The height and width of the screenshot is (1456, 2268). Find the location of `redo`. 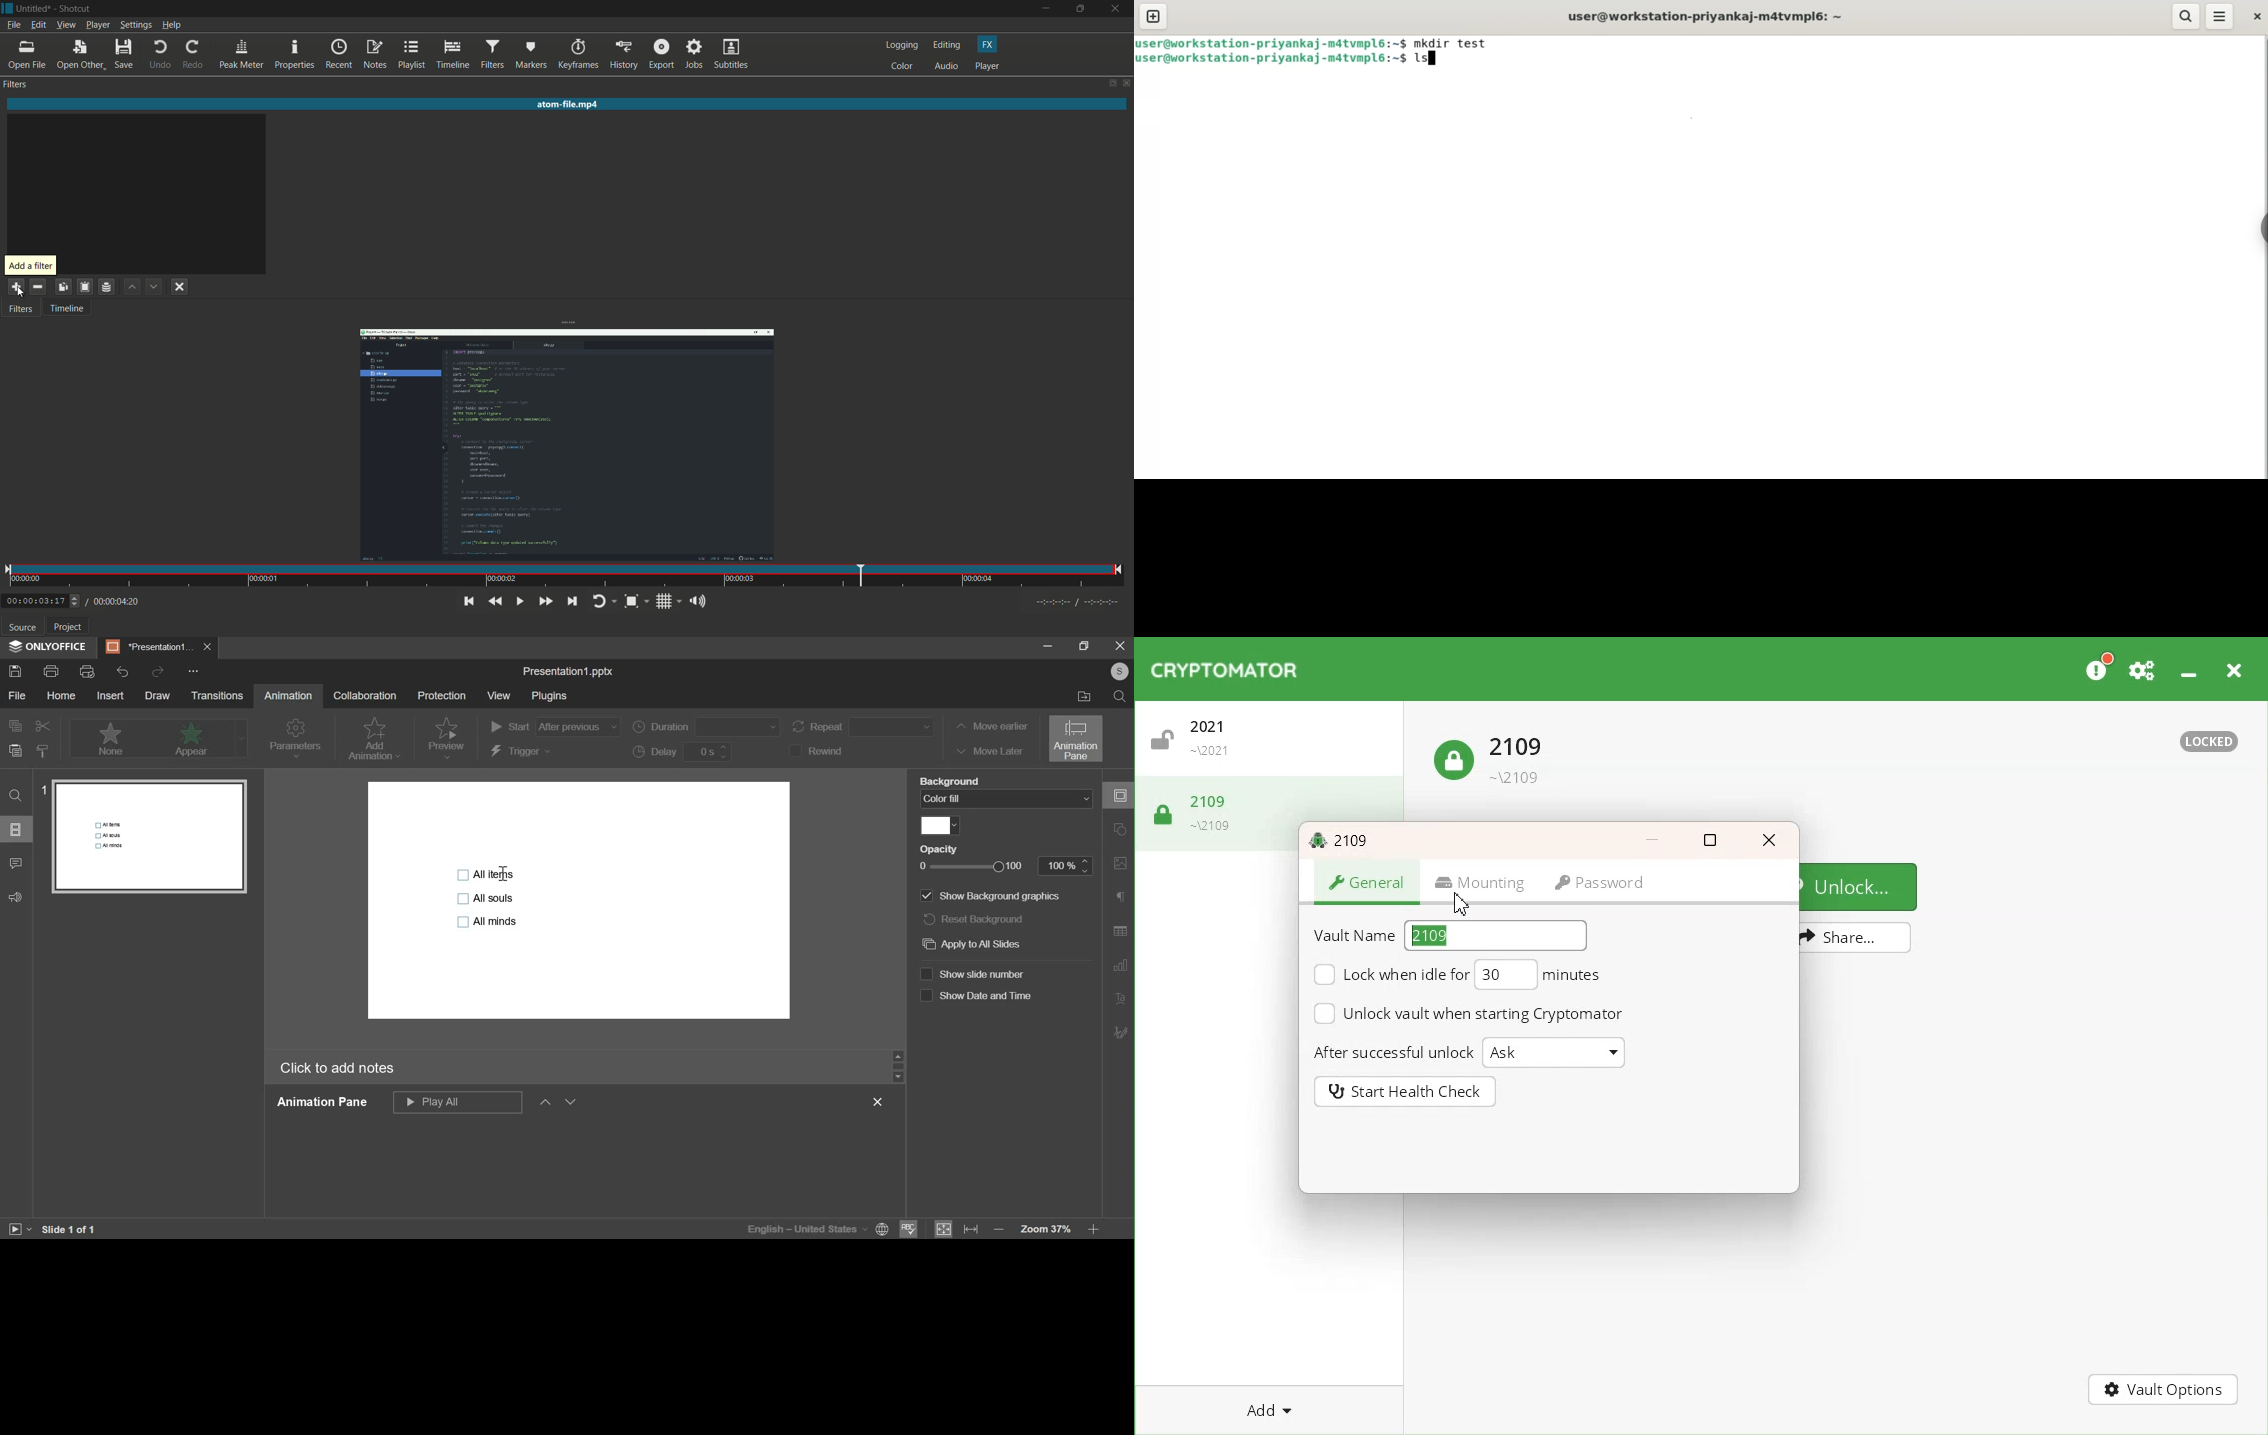

redo is located at coordinates (194, 53).